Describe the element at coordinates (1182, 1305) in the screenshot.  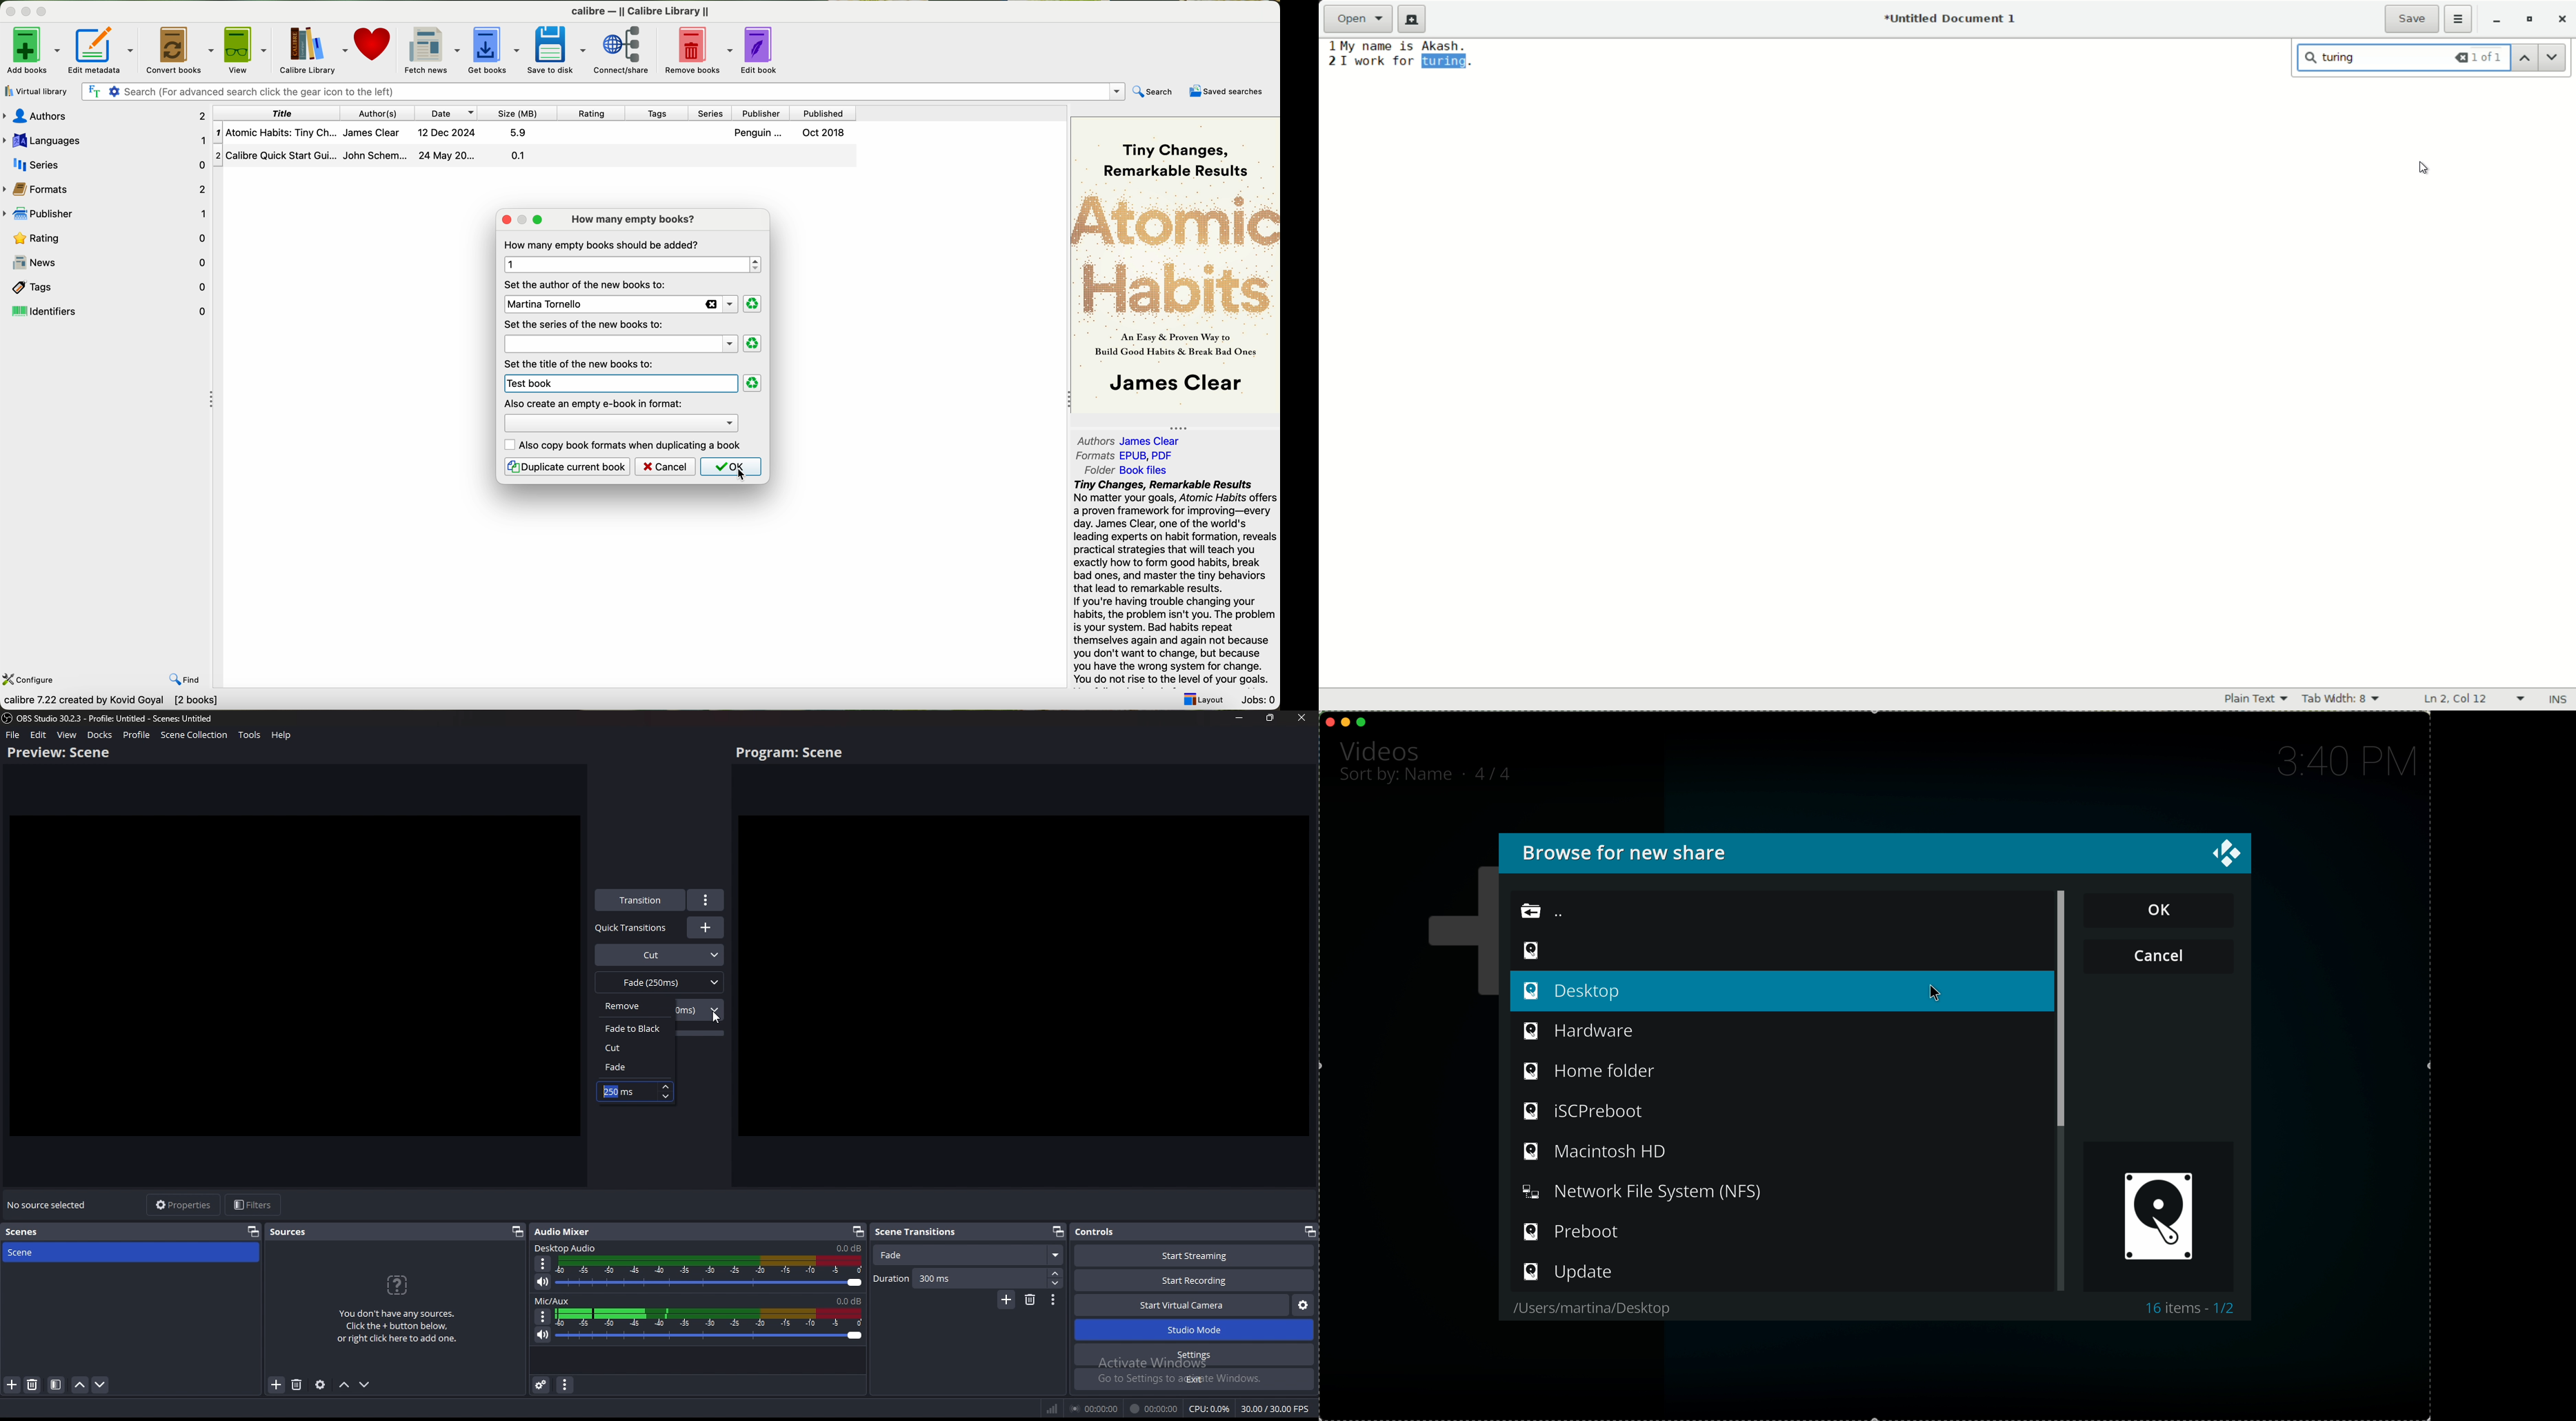
I see `Start virtual camera` at that location.